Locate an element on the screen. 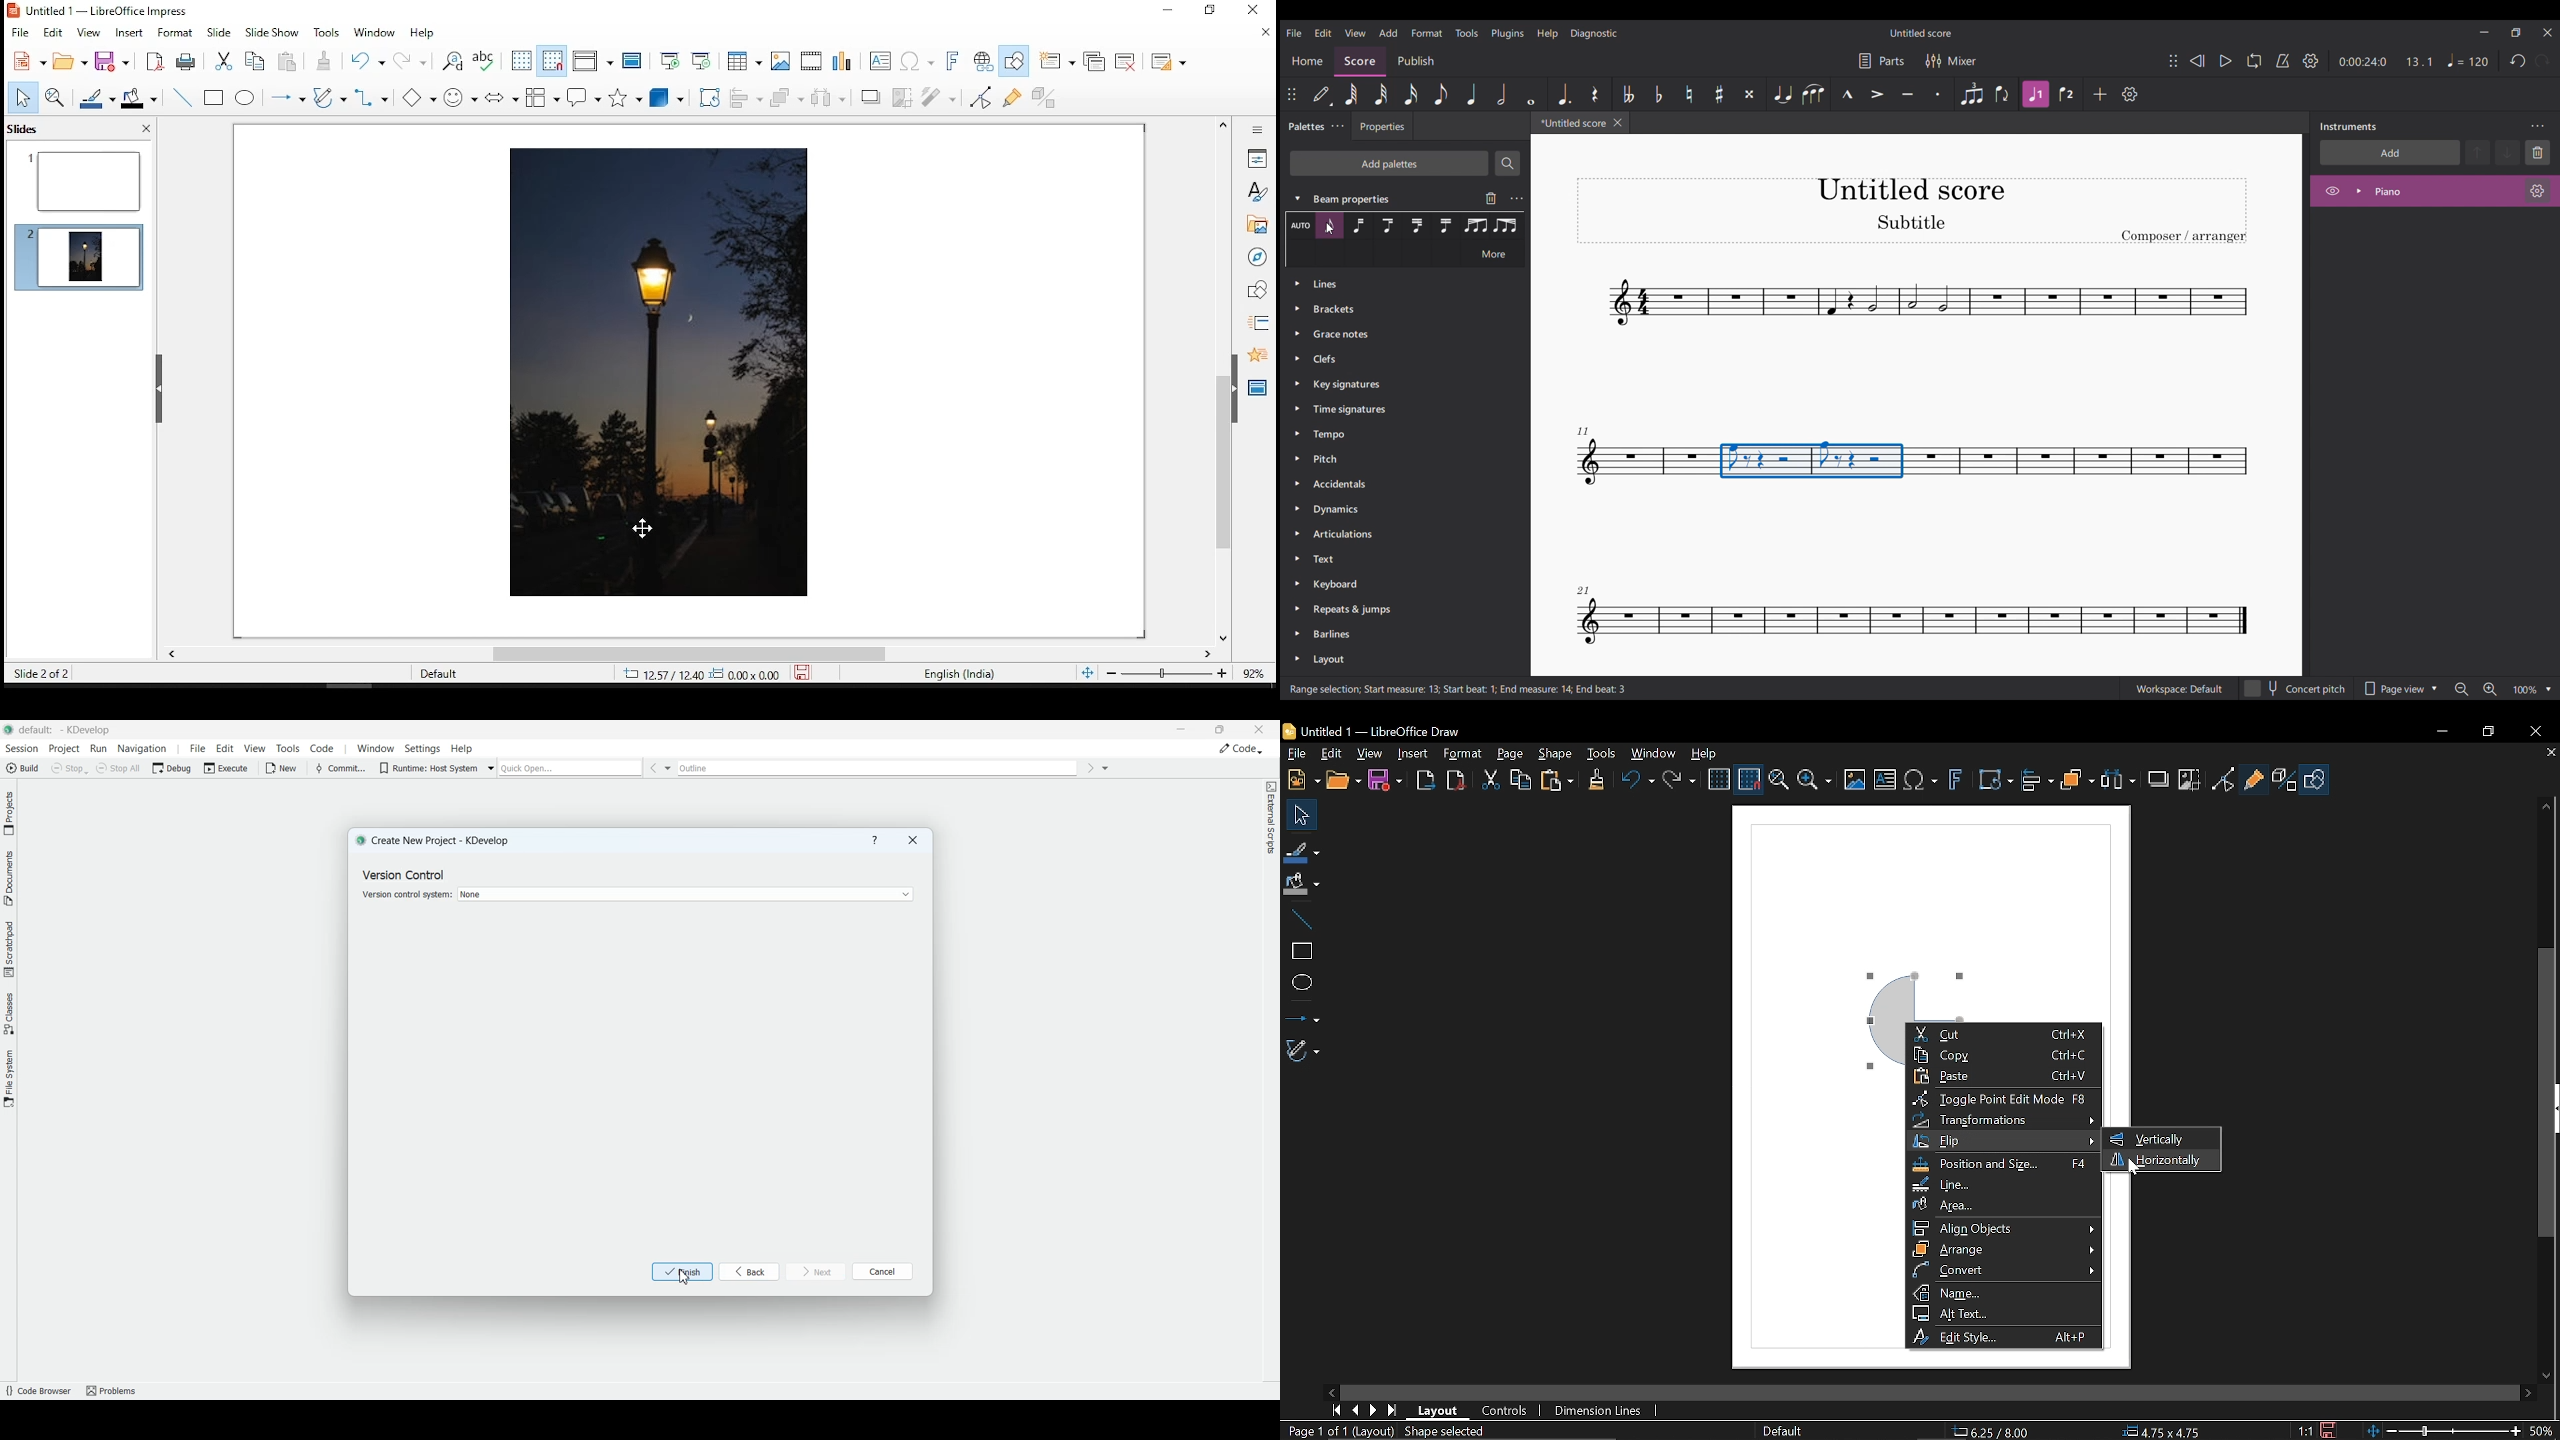  Display grid is located at coordinates (1719, 780).